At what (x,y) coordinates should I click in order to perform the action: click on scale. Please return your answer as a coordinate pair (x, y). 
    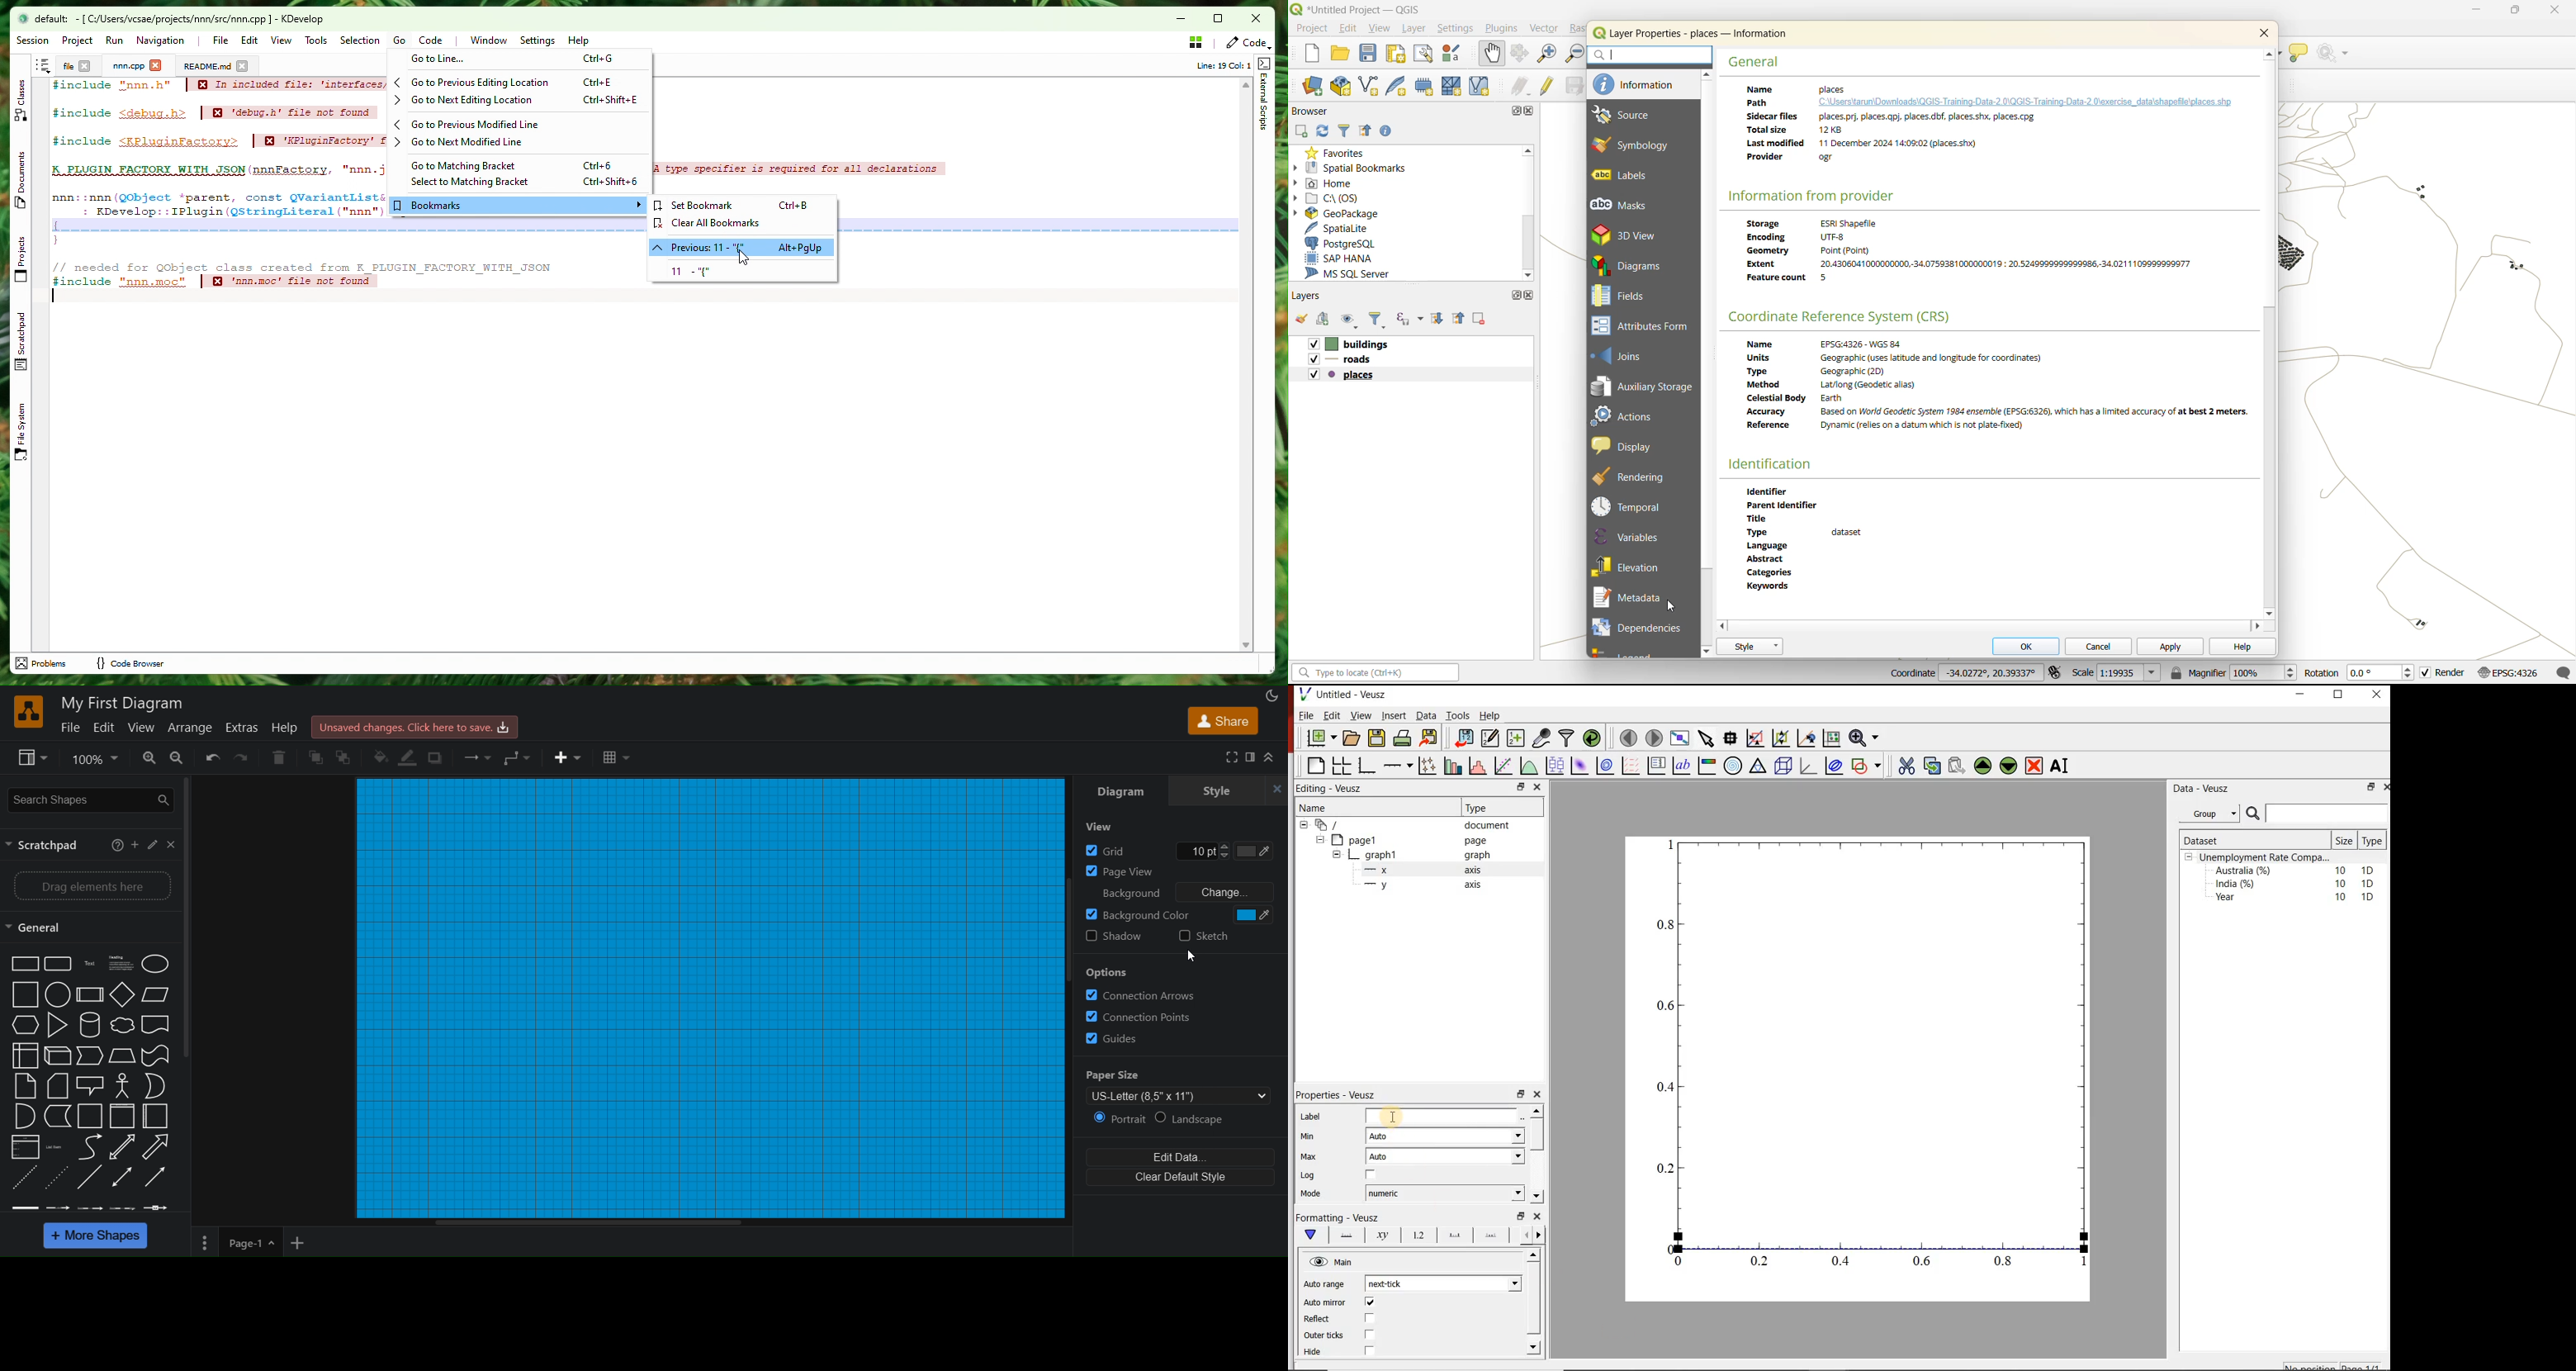
    Looking at the image, I should click on (2120, 674).